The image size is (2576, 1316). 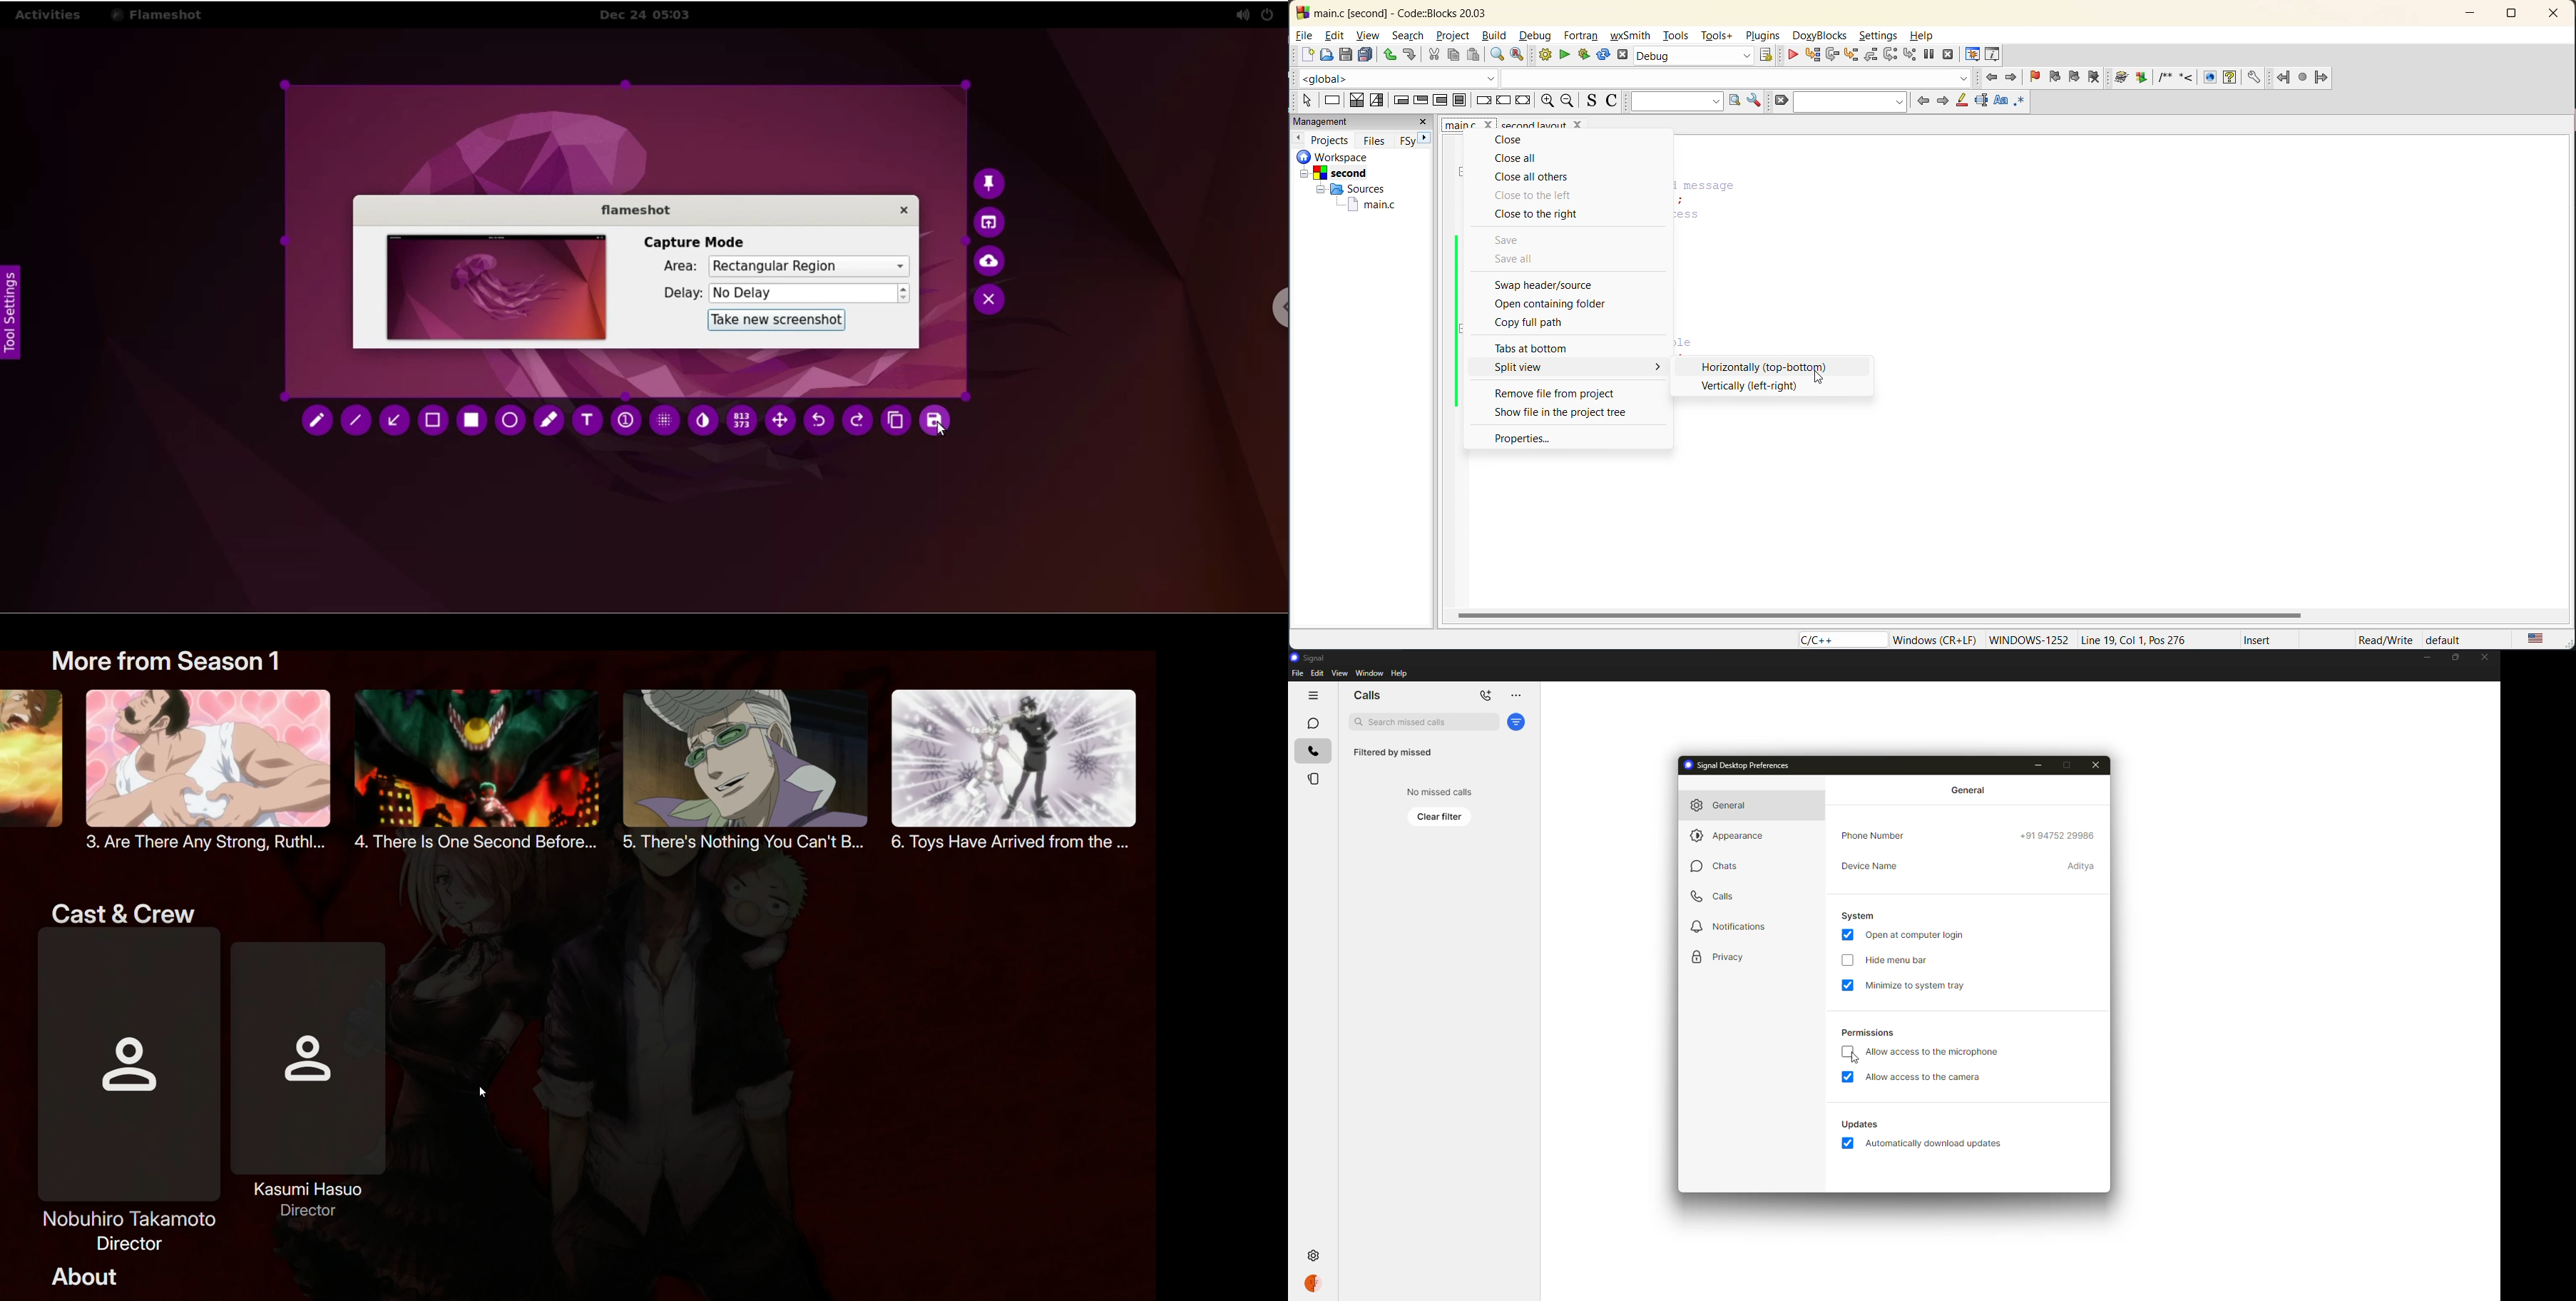 I want to click on file names, so click(x=1467, y=125).